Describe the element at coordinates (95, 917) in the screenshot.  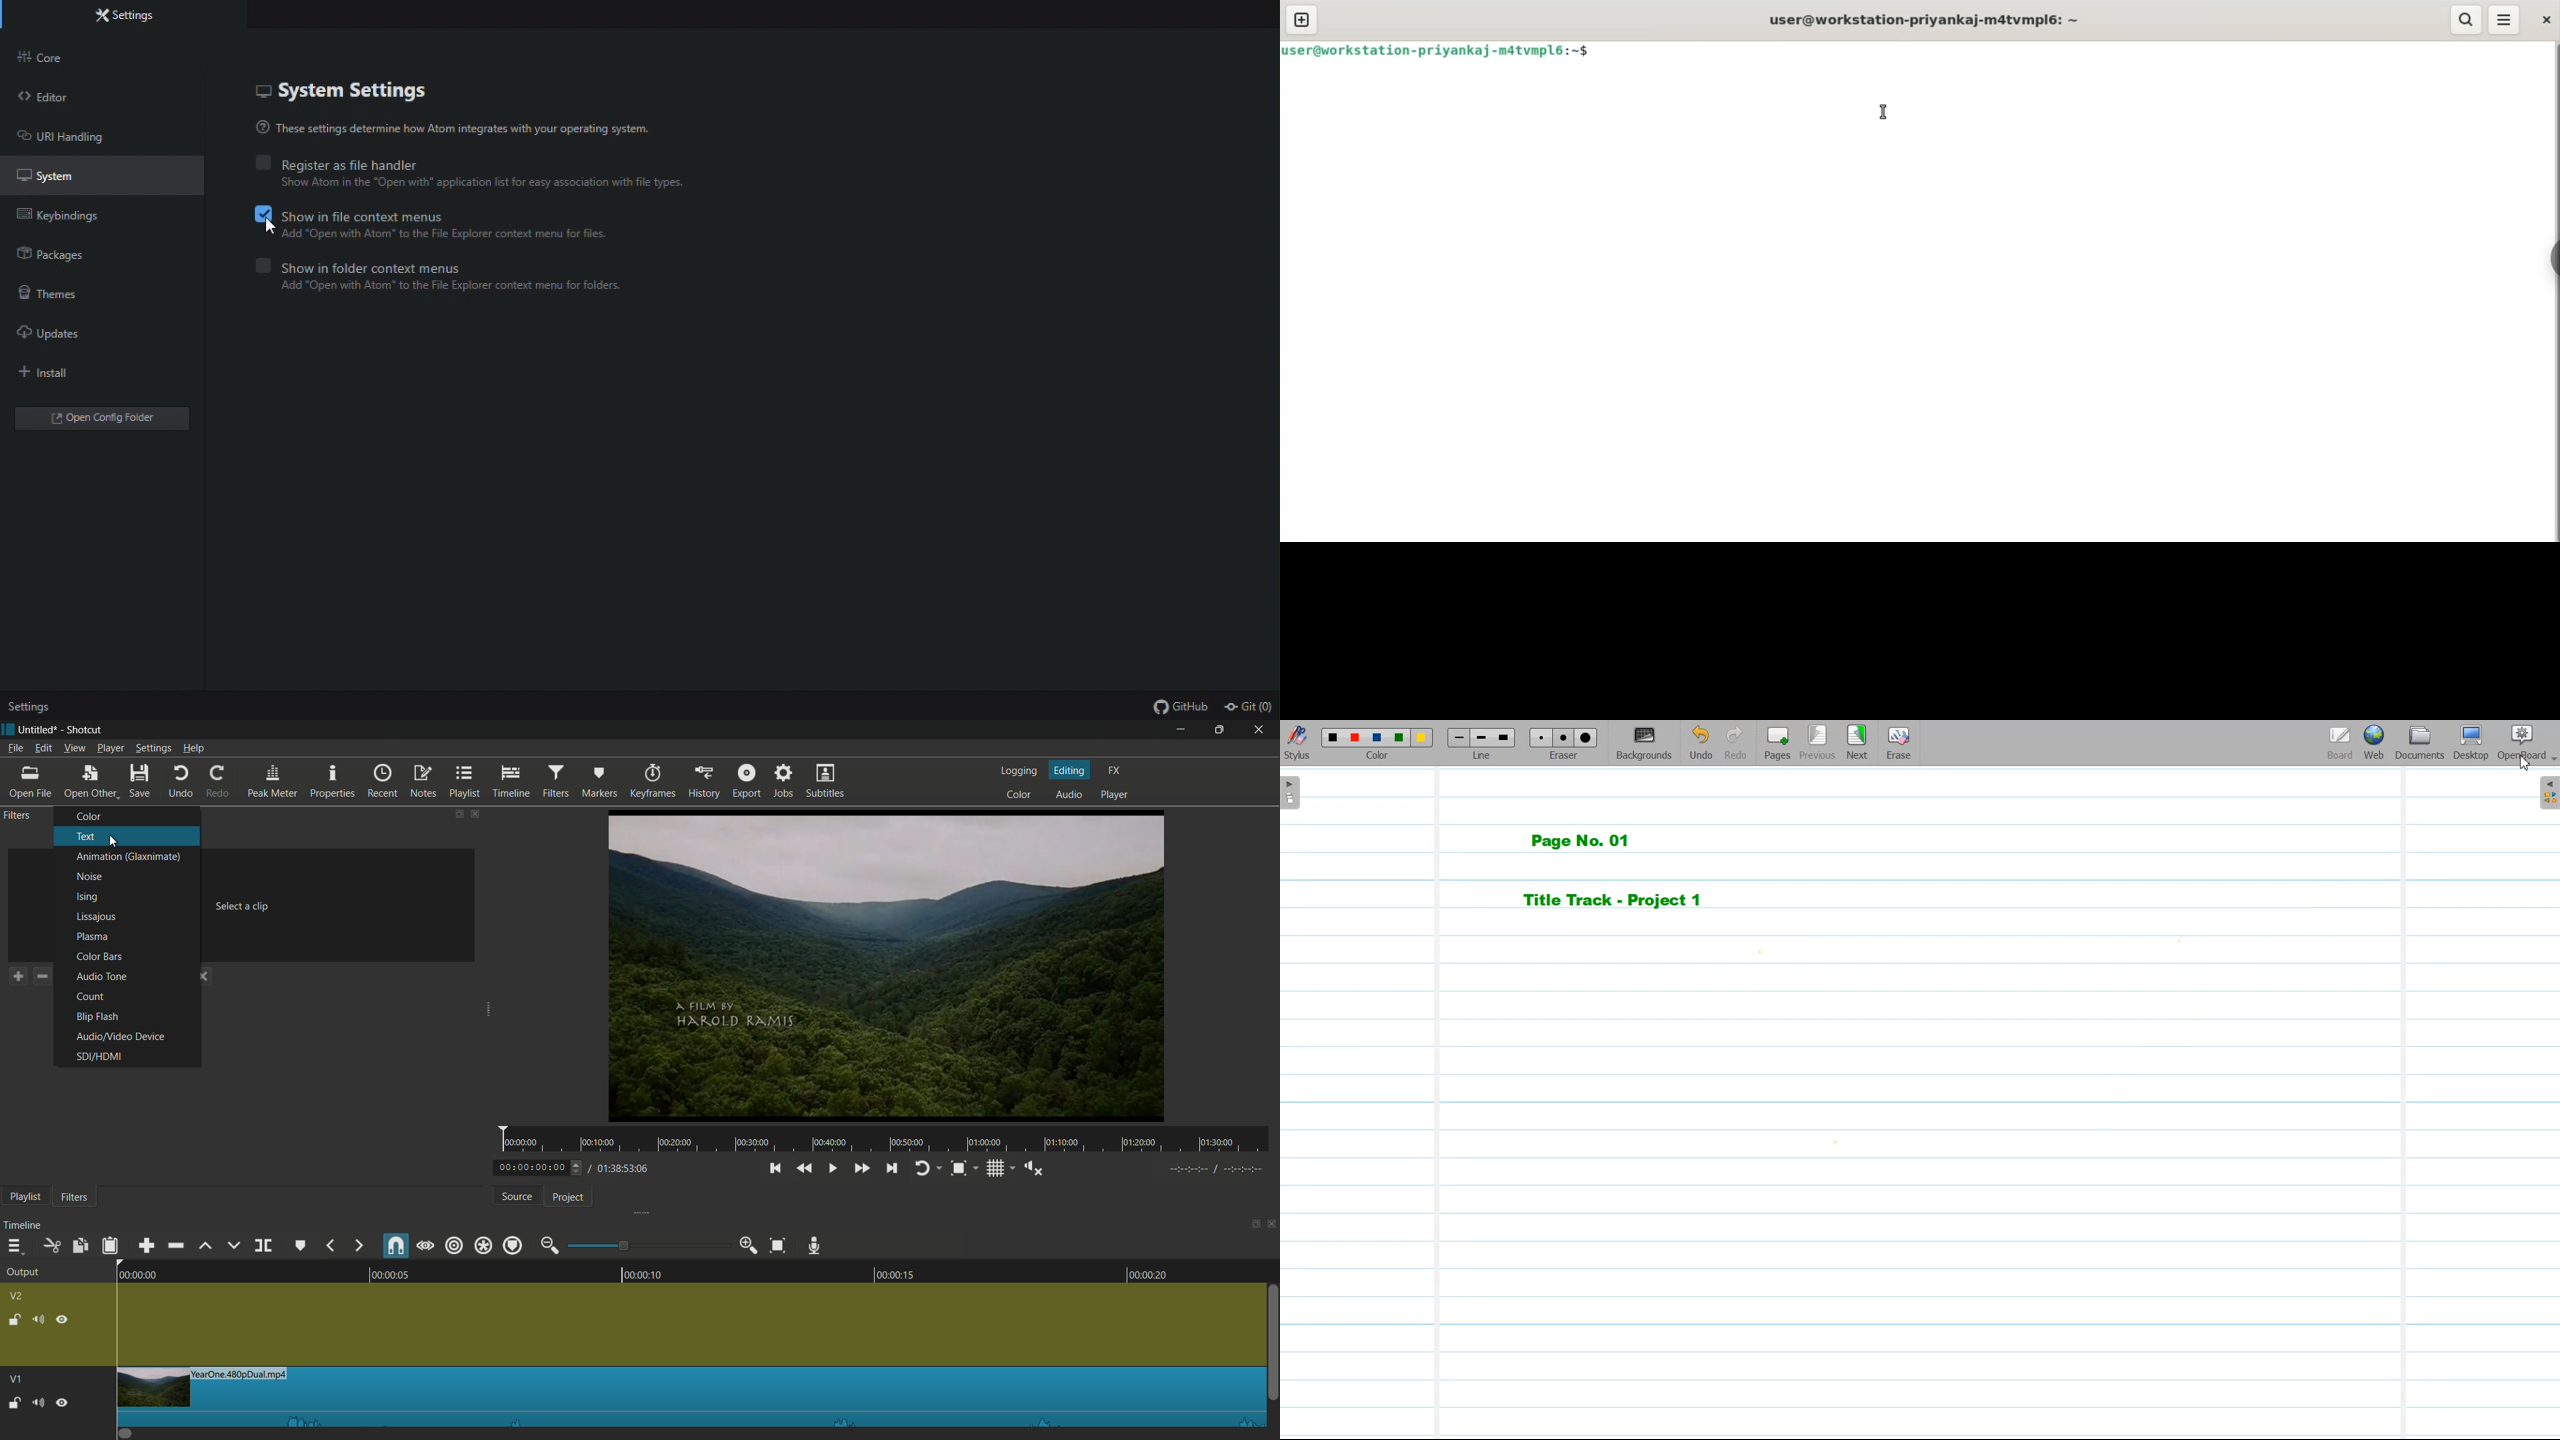
I see `lissajous` at that location.